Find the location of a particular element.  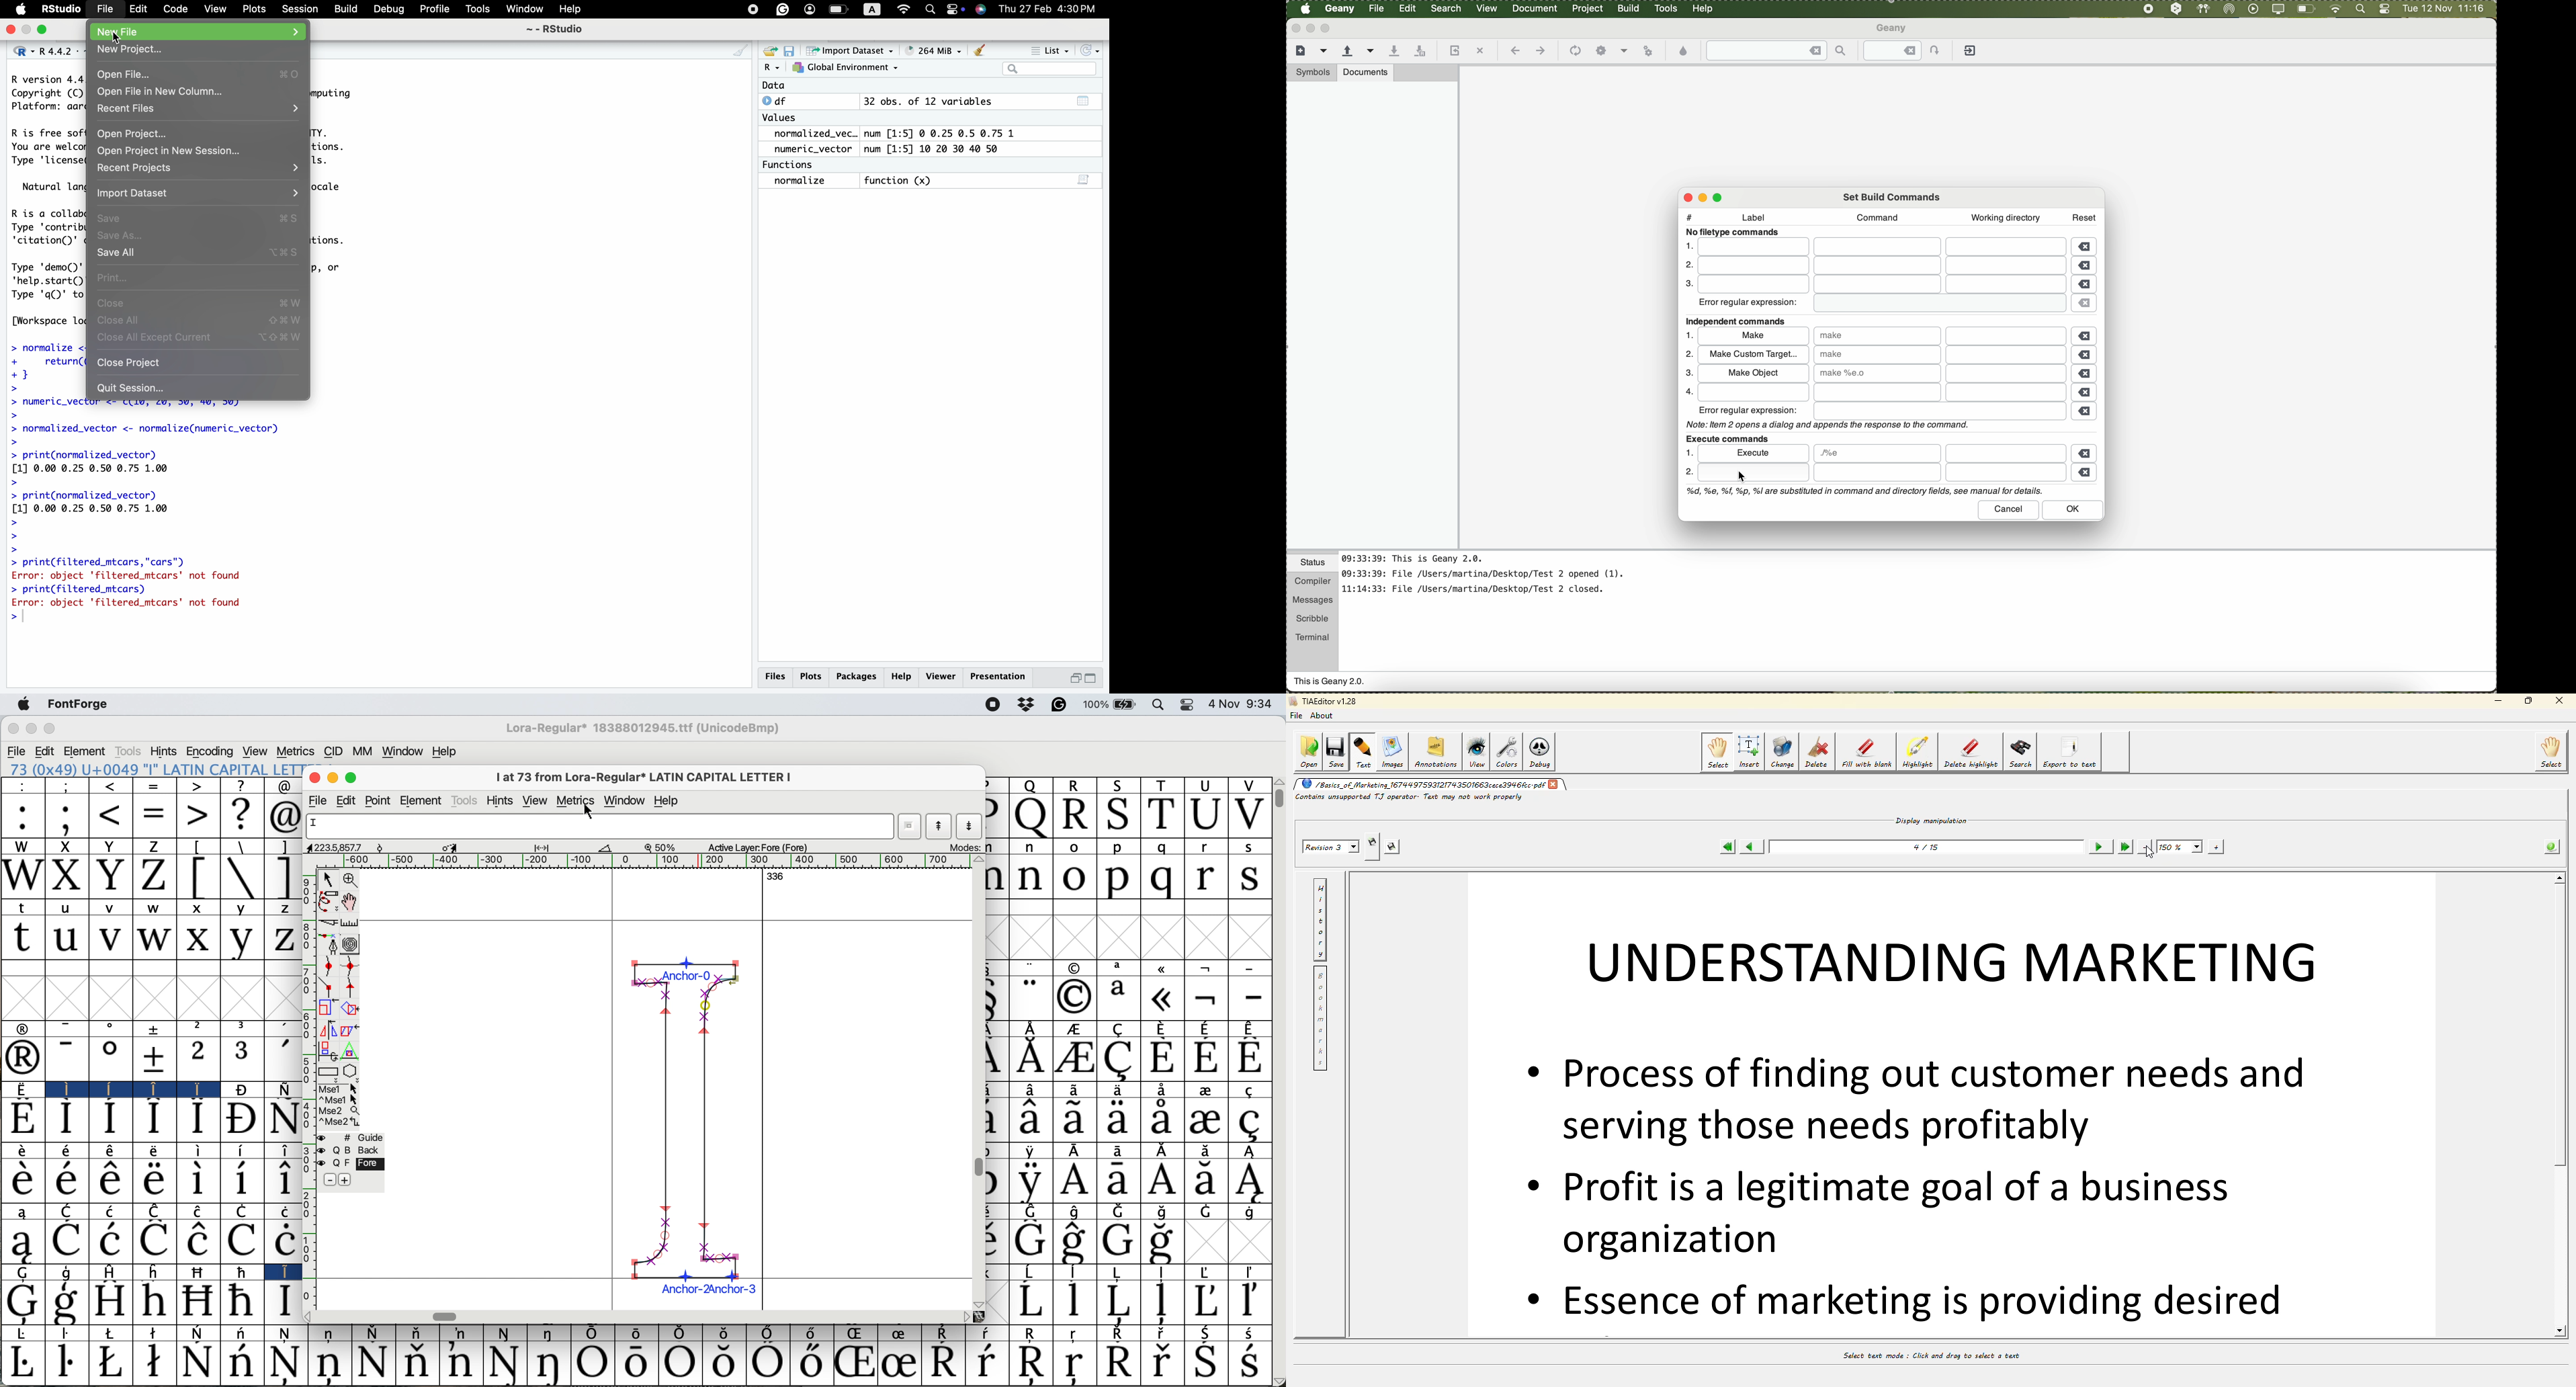

prompt cursor is located at coordinates (8, 619).